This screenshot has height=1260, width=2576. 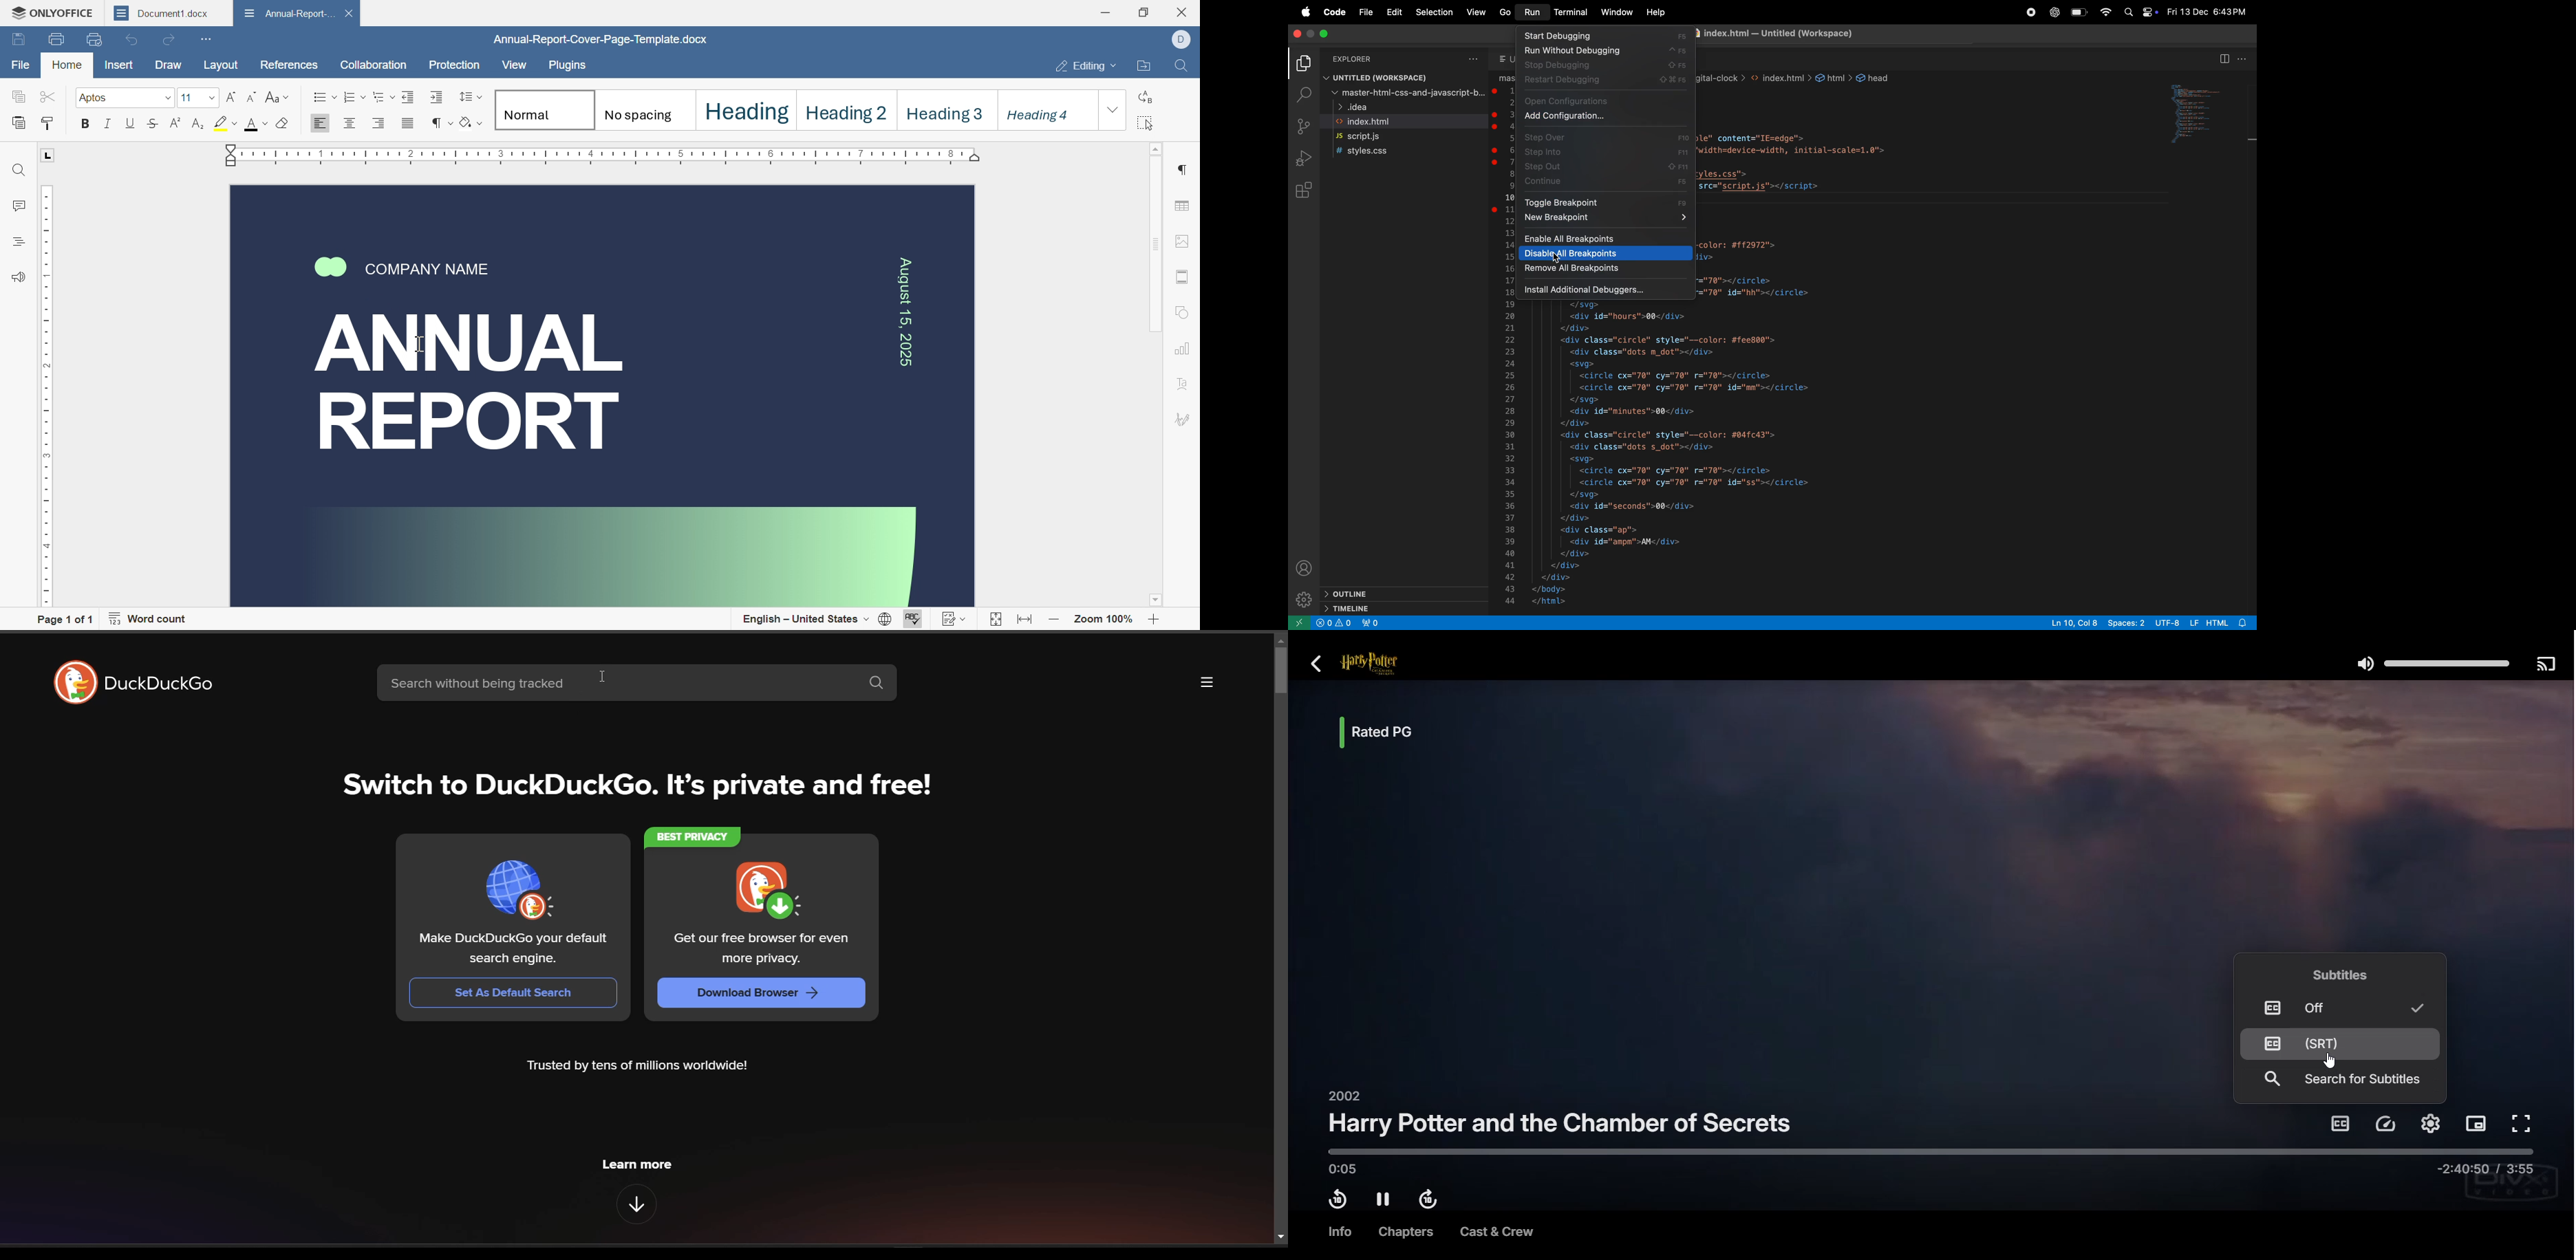 What do you see at coordinates (226, 123) in the screenshot?
I see `highlight color` at bounding box center [226, 123].